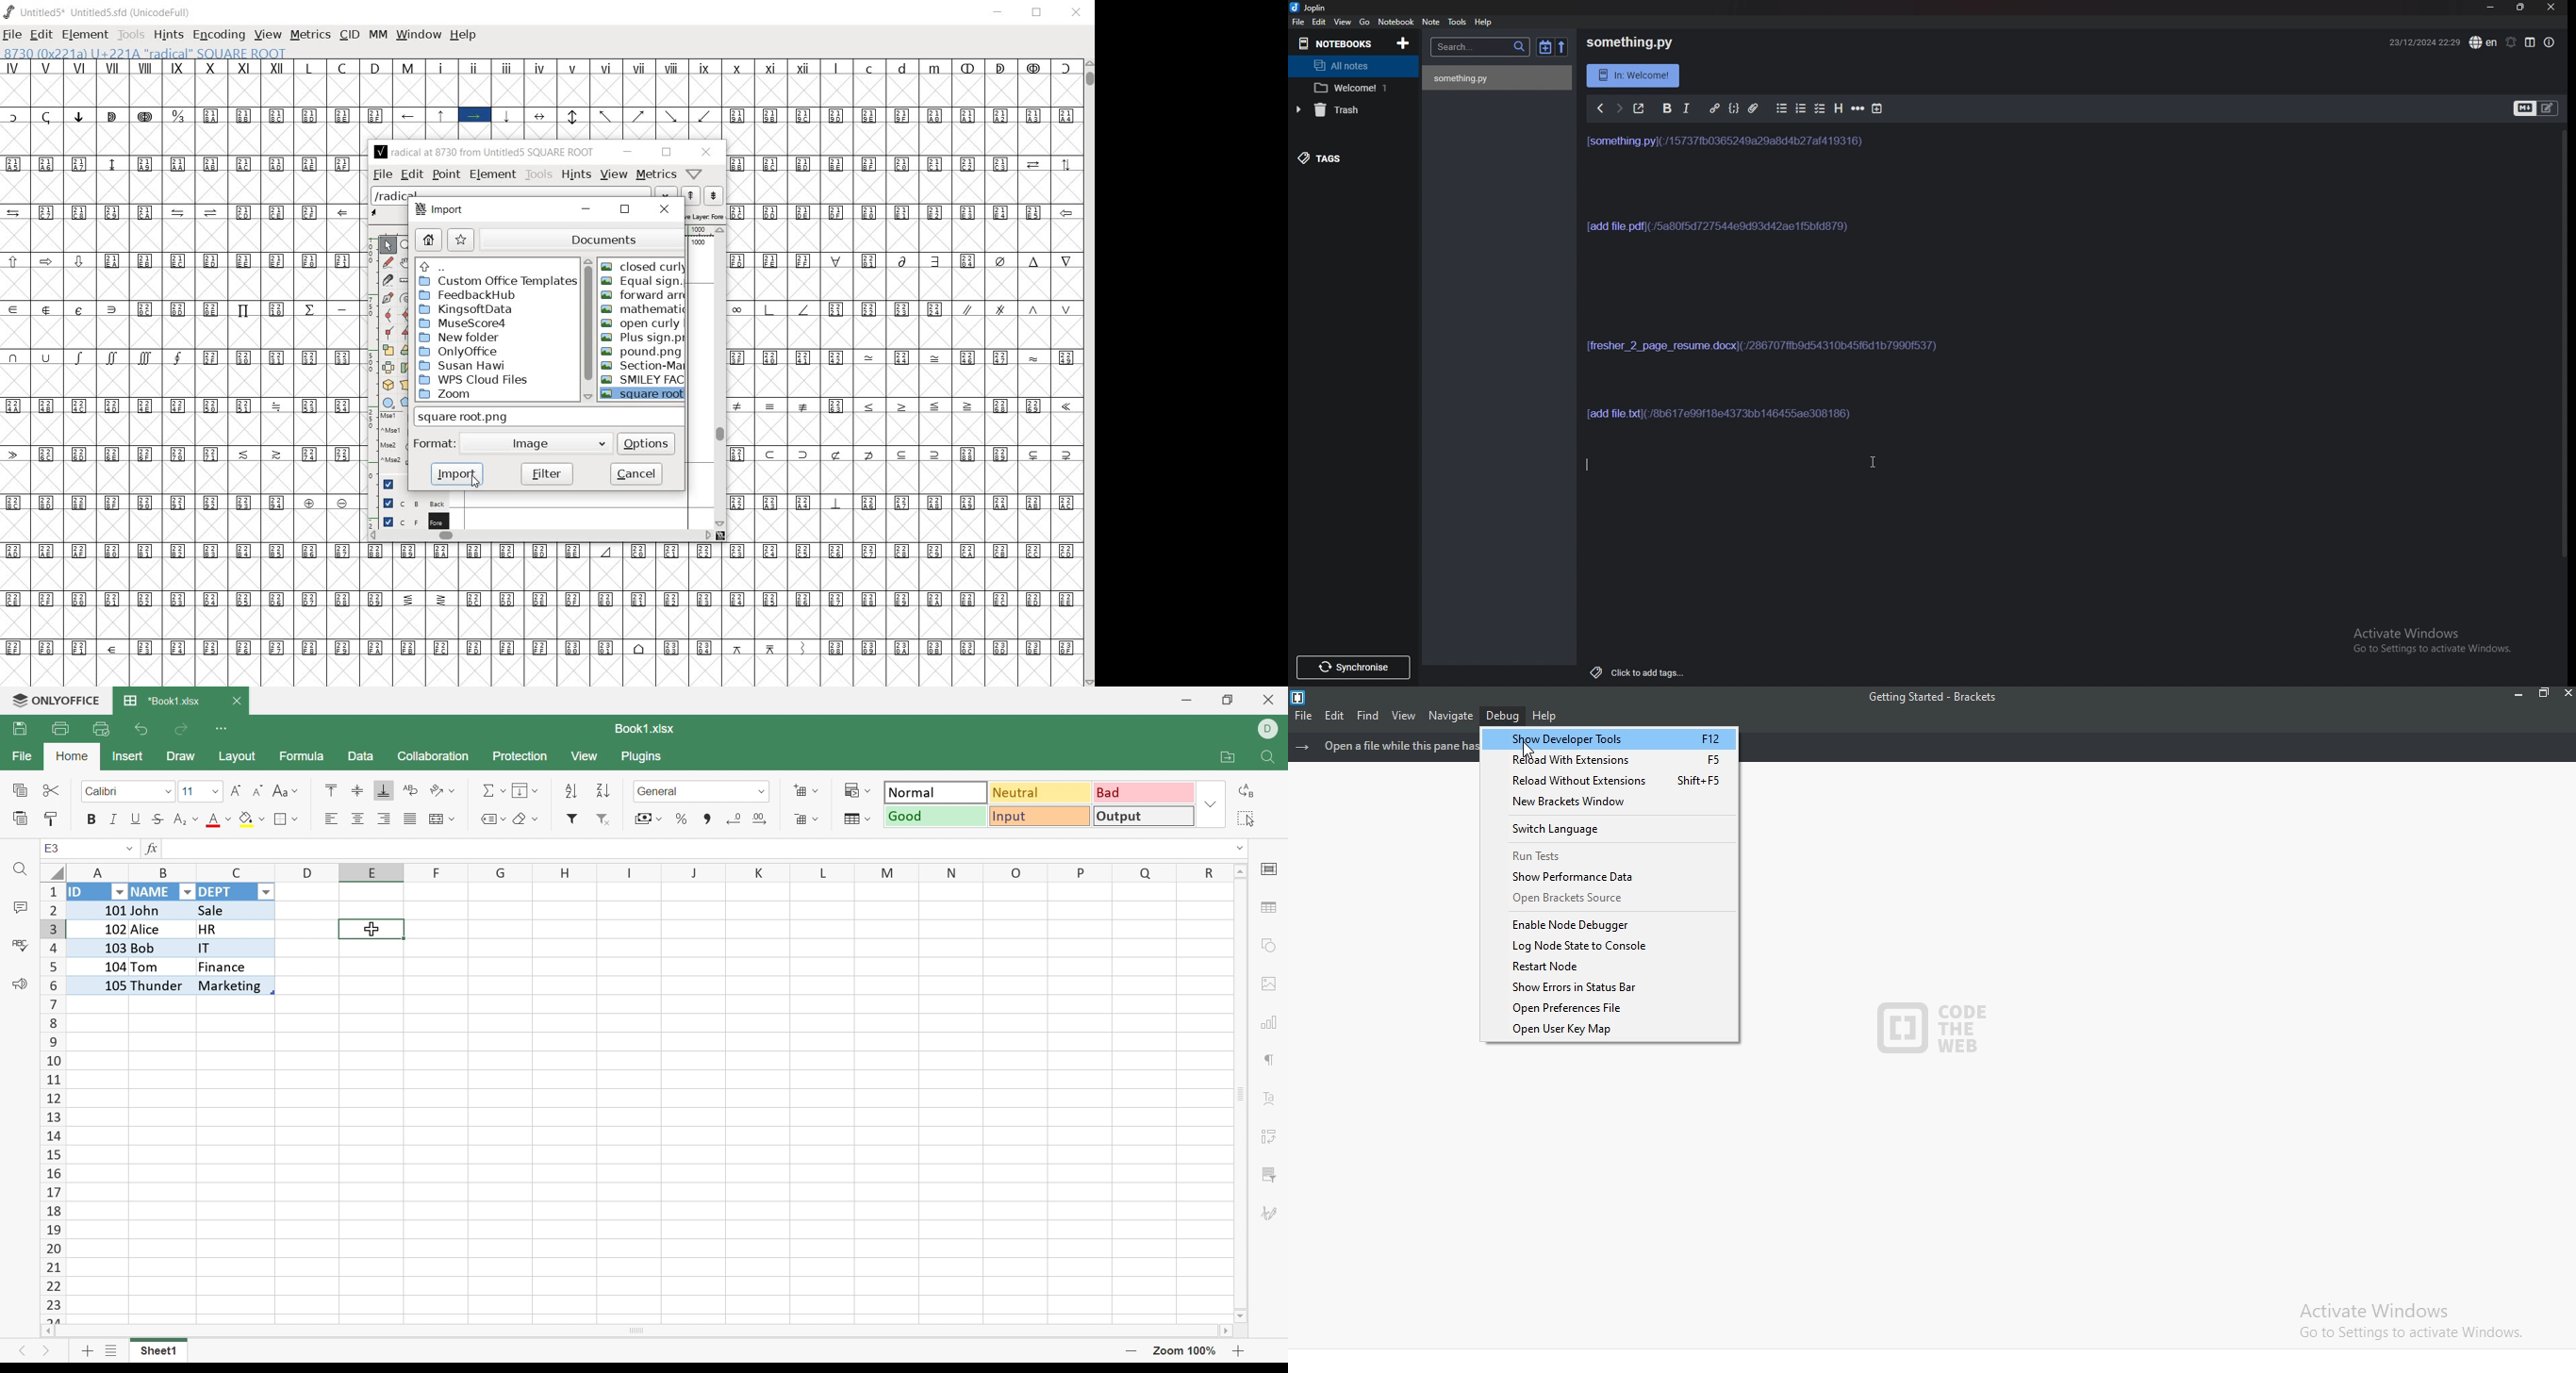  Describe the element at coordinates (1610, 1008) in the screenshot. I see `Open Preferences File` at that location.